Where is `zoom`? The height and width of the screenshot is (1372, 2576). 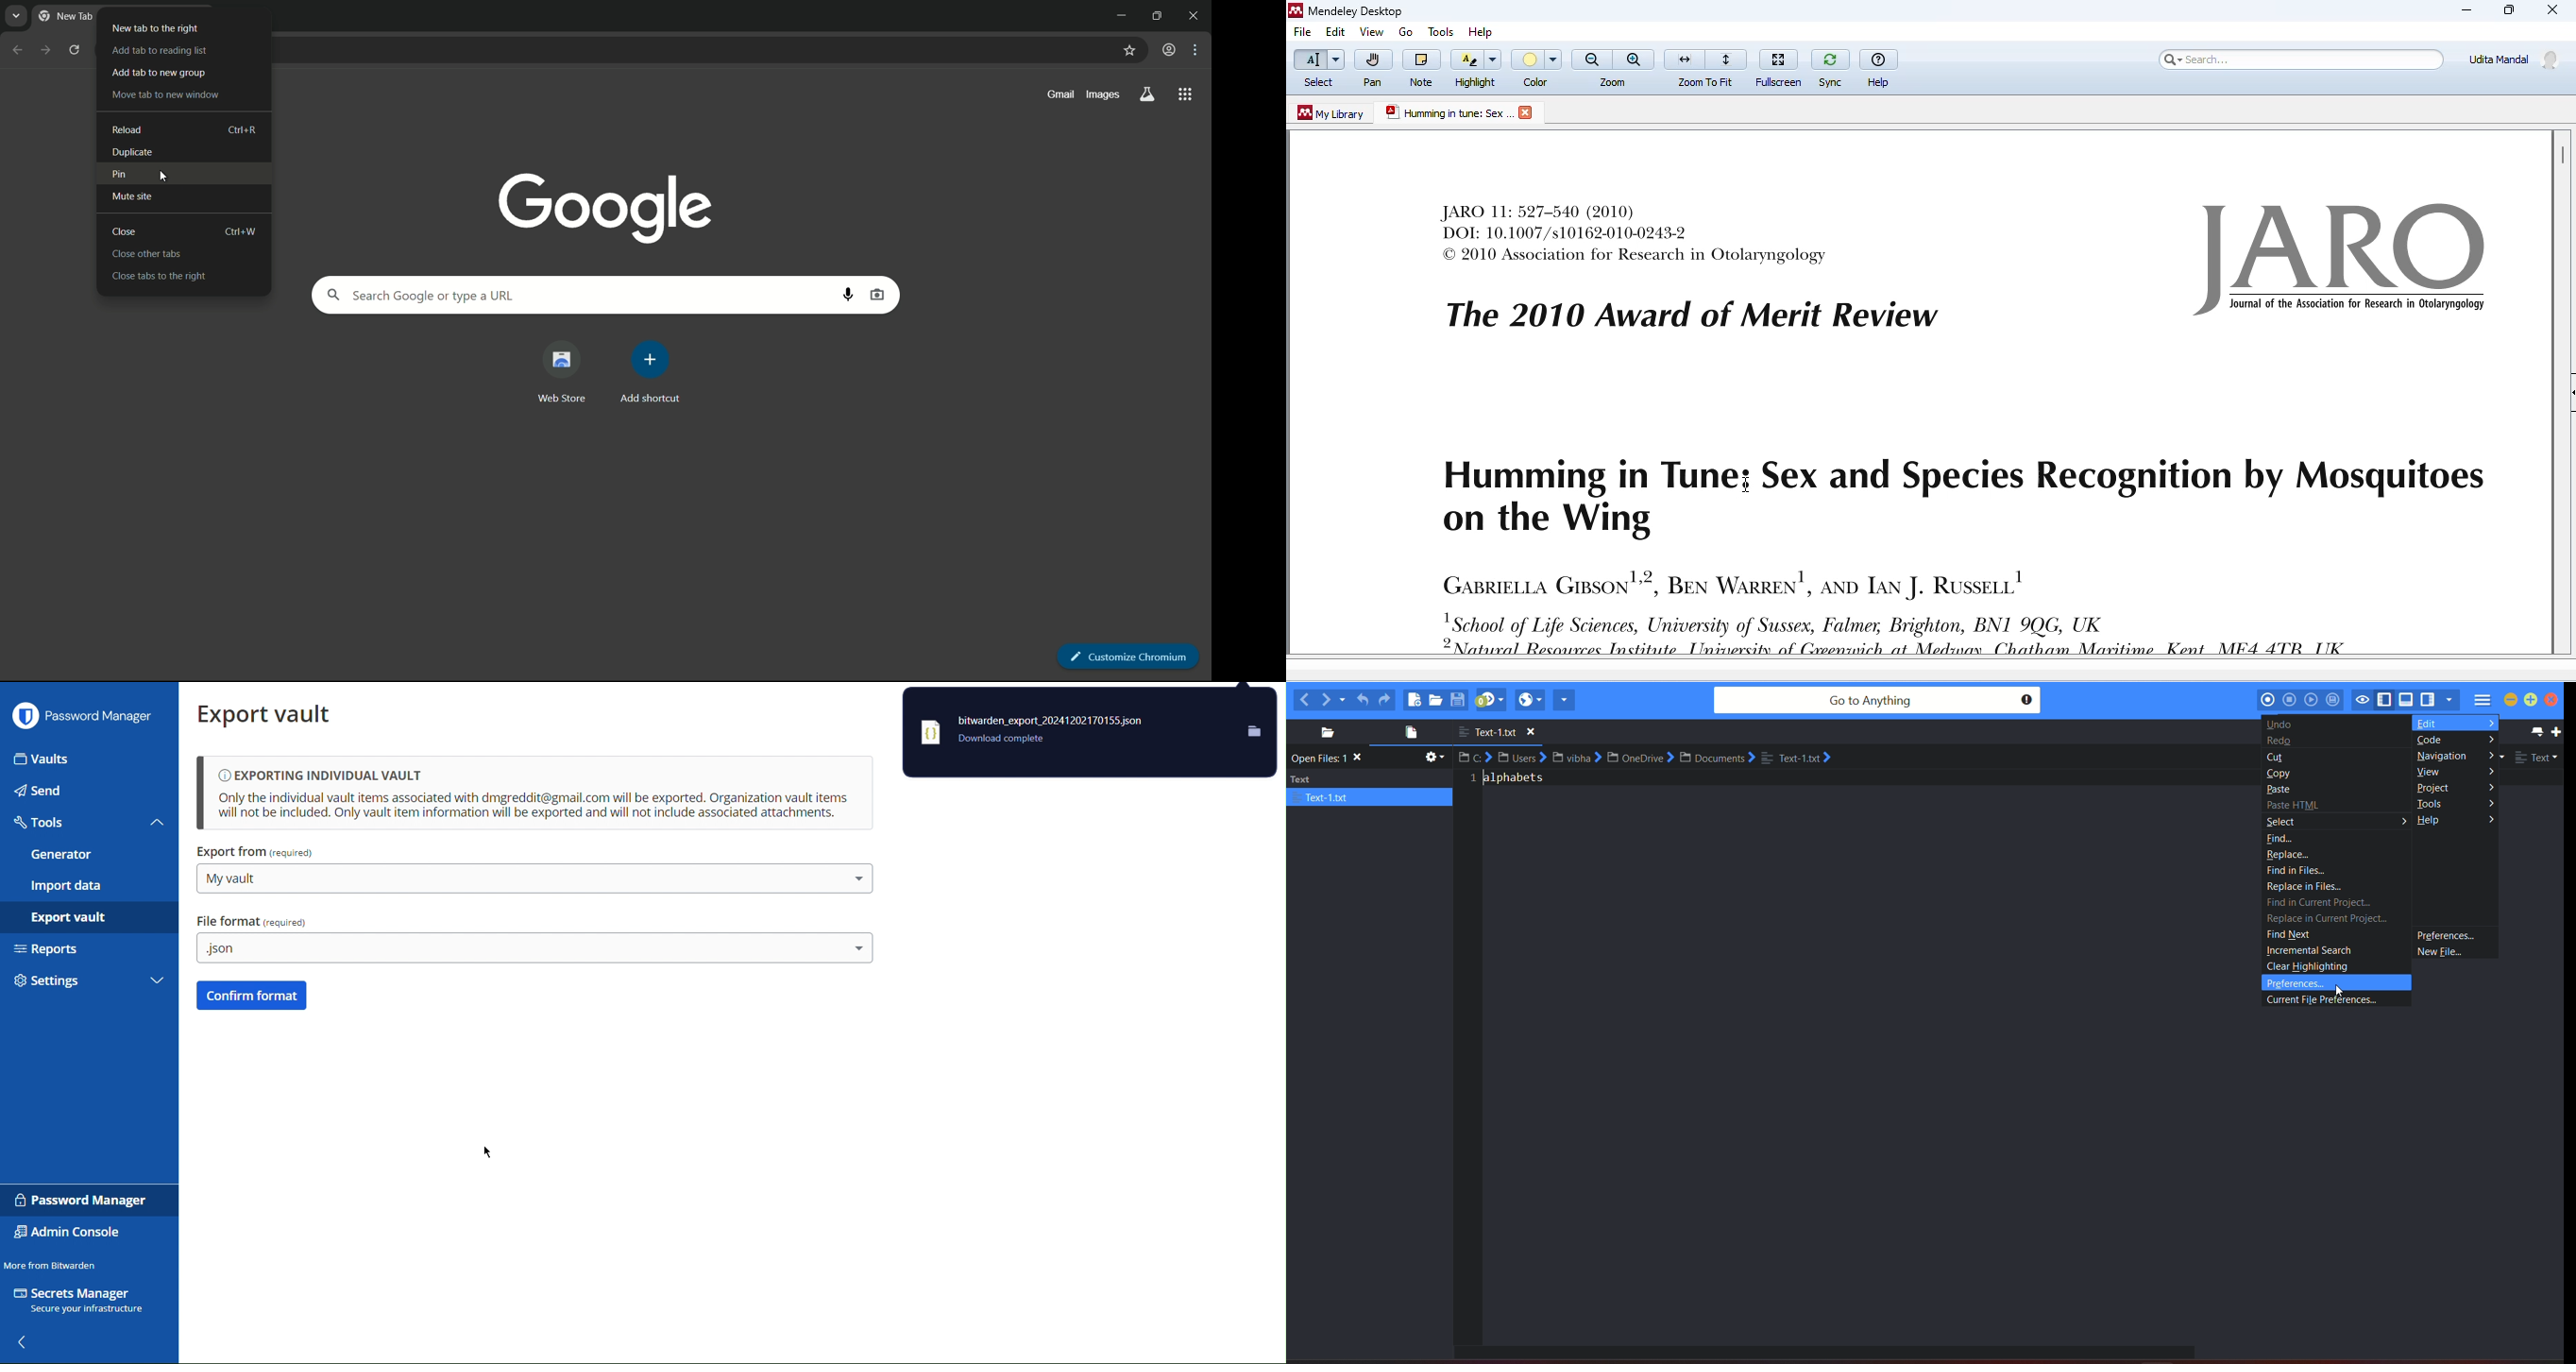
zoom is located at coordinates (1614, 67).